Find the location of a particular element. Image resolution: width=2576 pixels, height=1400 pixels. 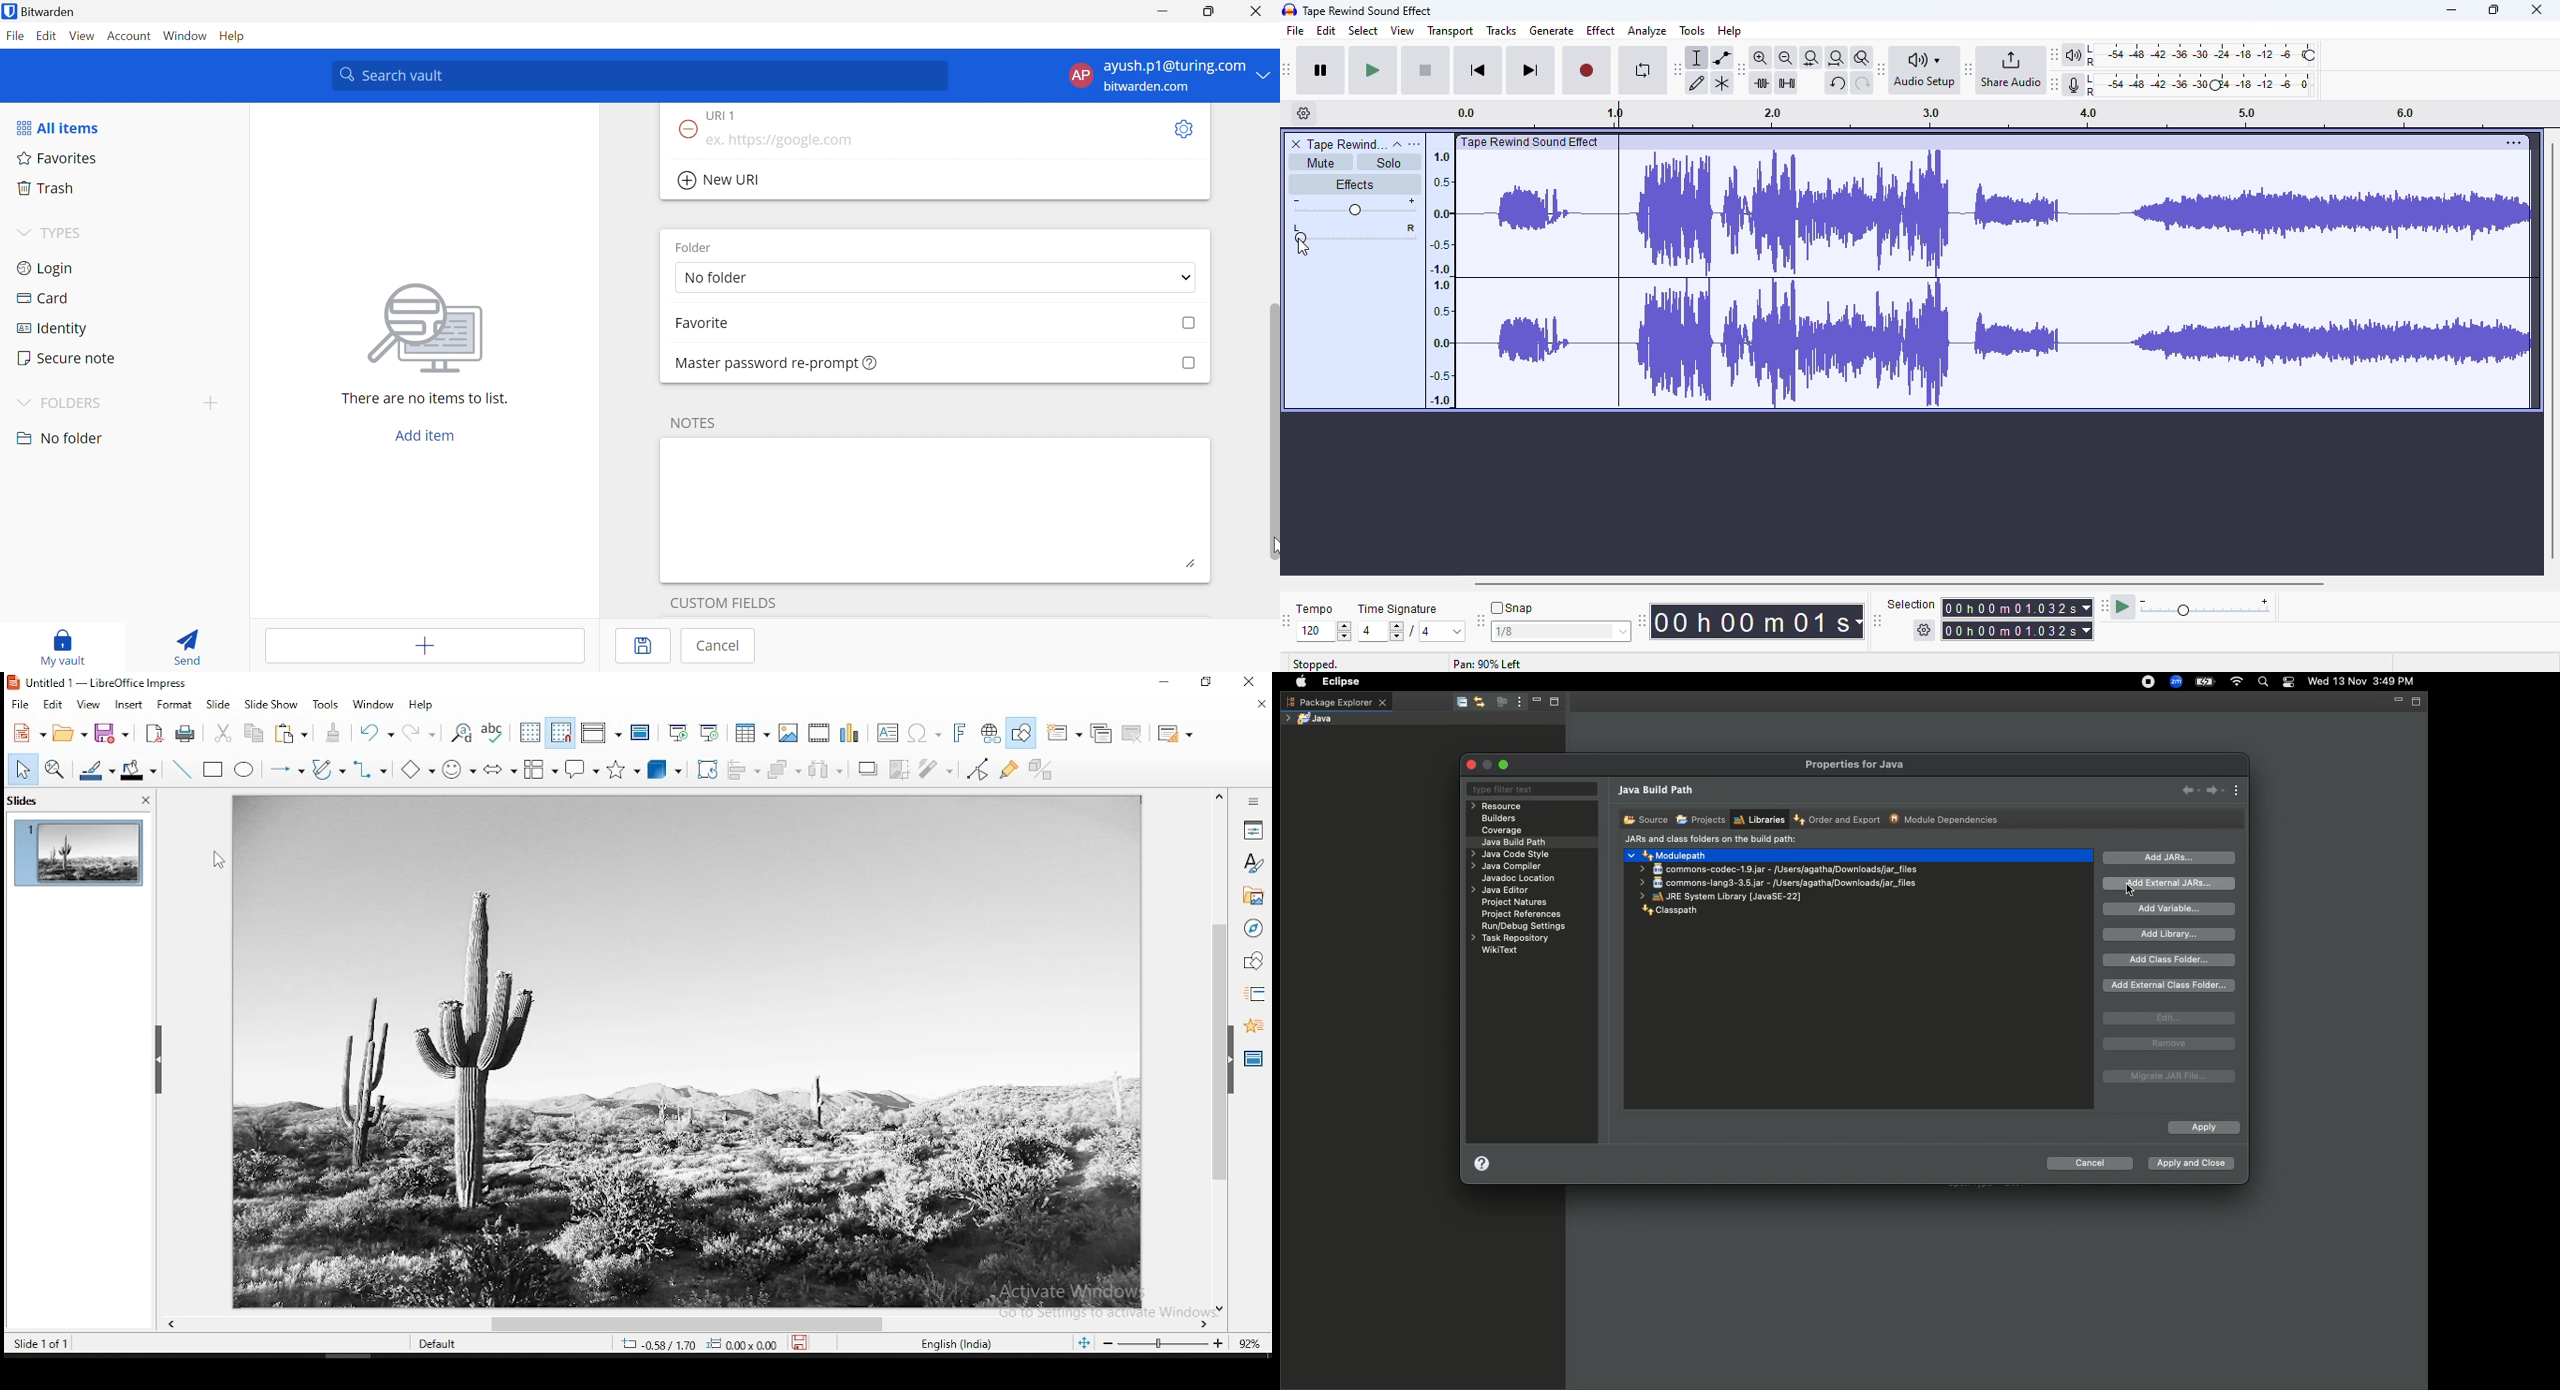

distribute is located at coordinates (827, 771).